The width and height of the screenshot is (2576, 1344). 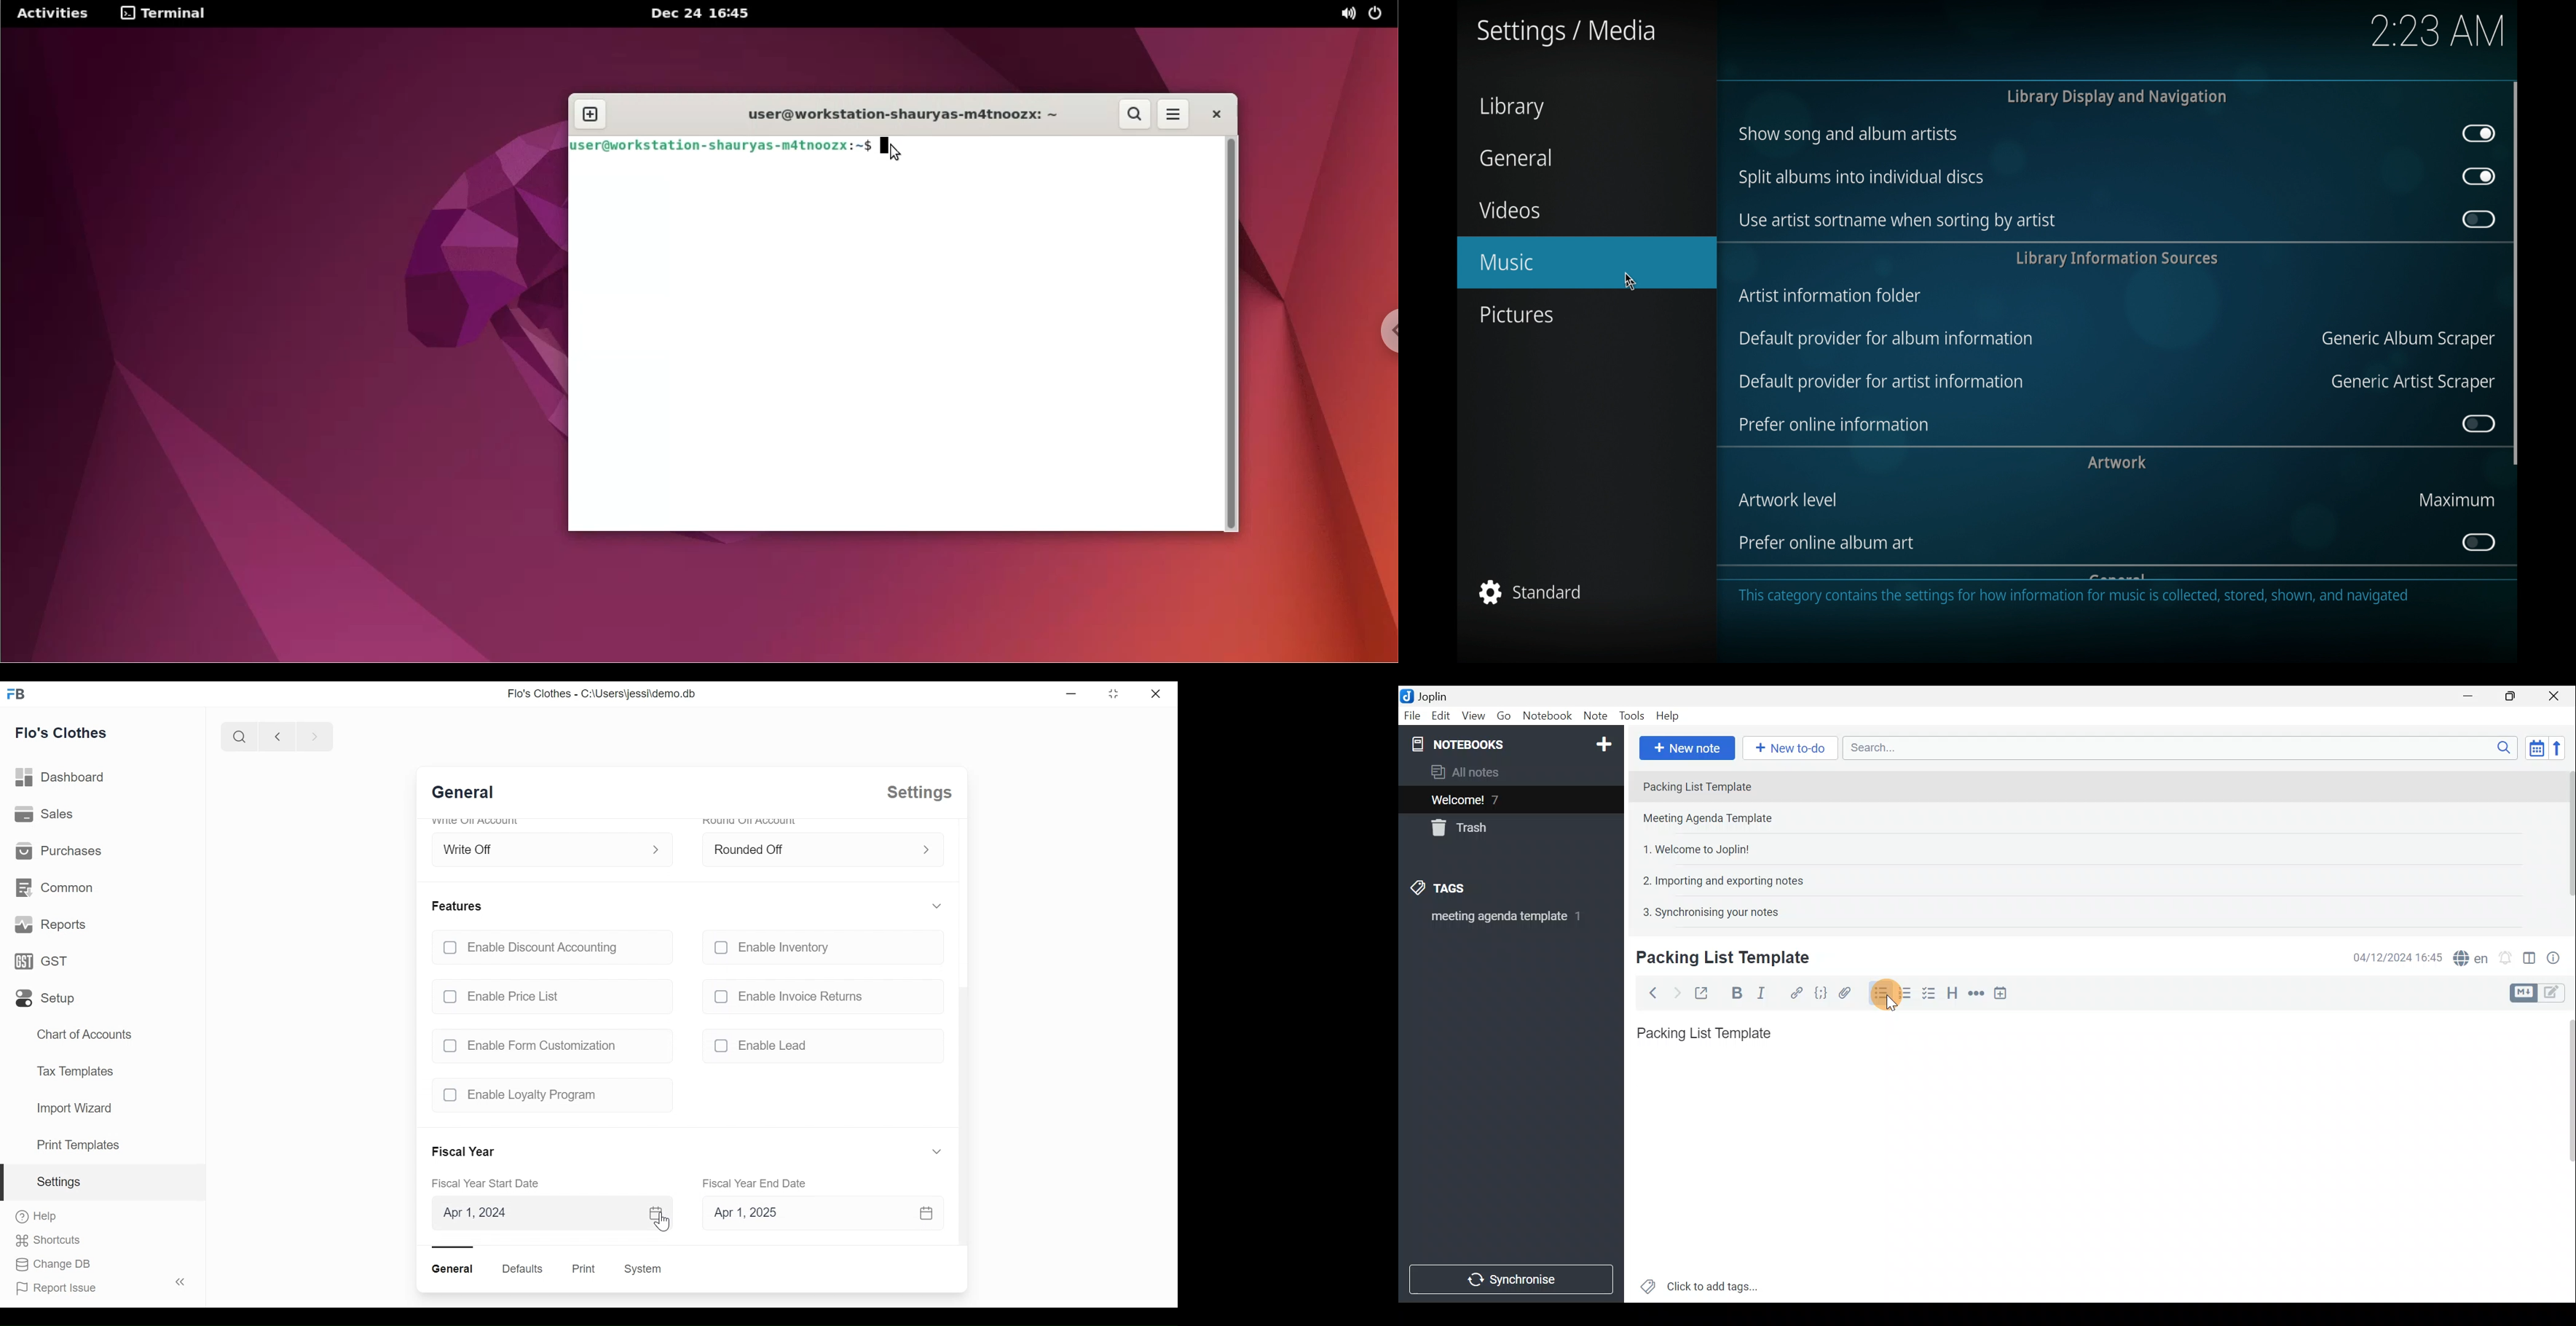 I want to click on Forward, so click(x=1674, y=991).